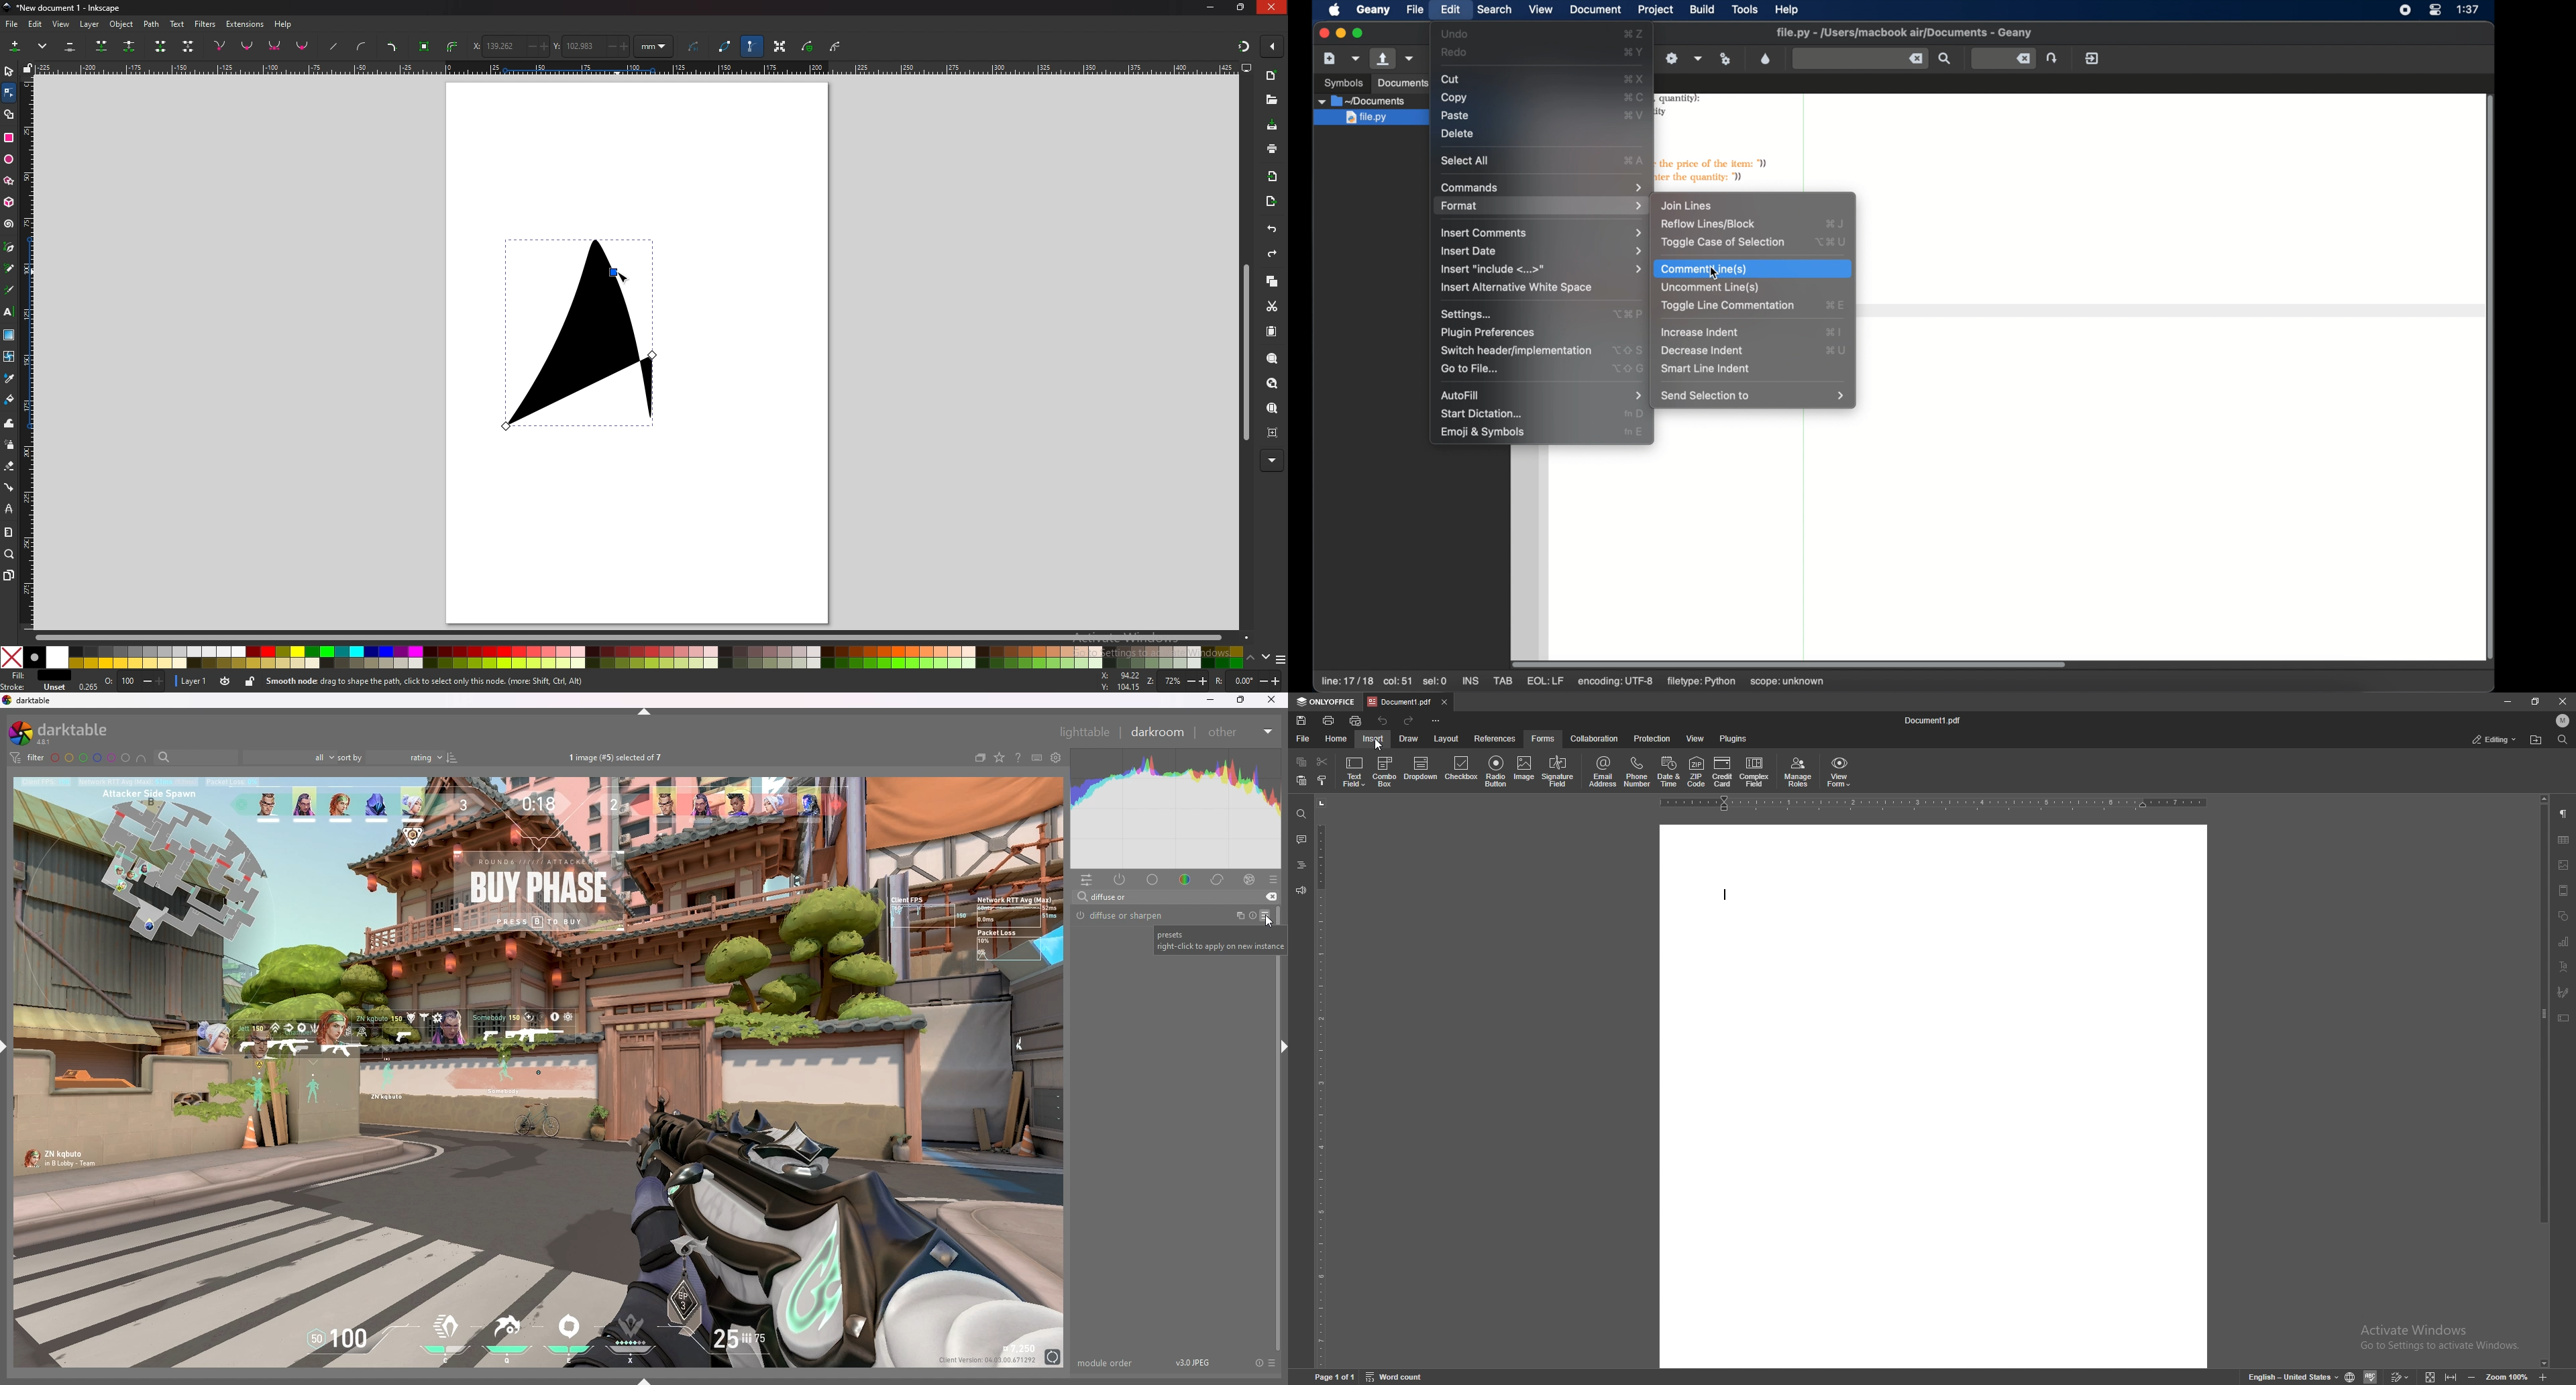 The height and width of the screenshot is (1400, 2576). What do you see at coordinates (622, 657) in the screenshot?
I see `colors` at bounding box center [622, 657].